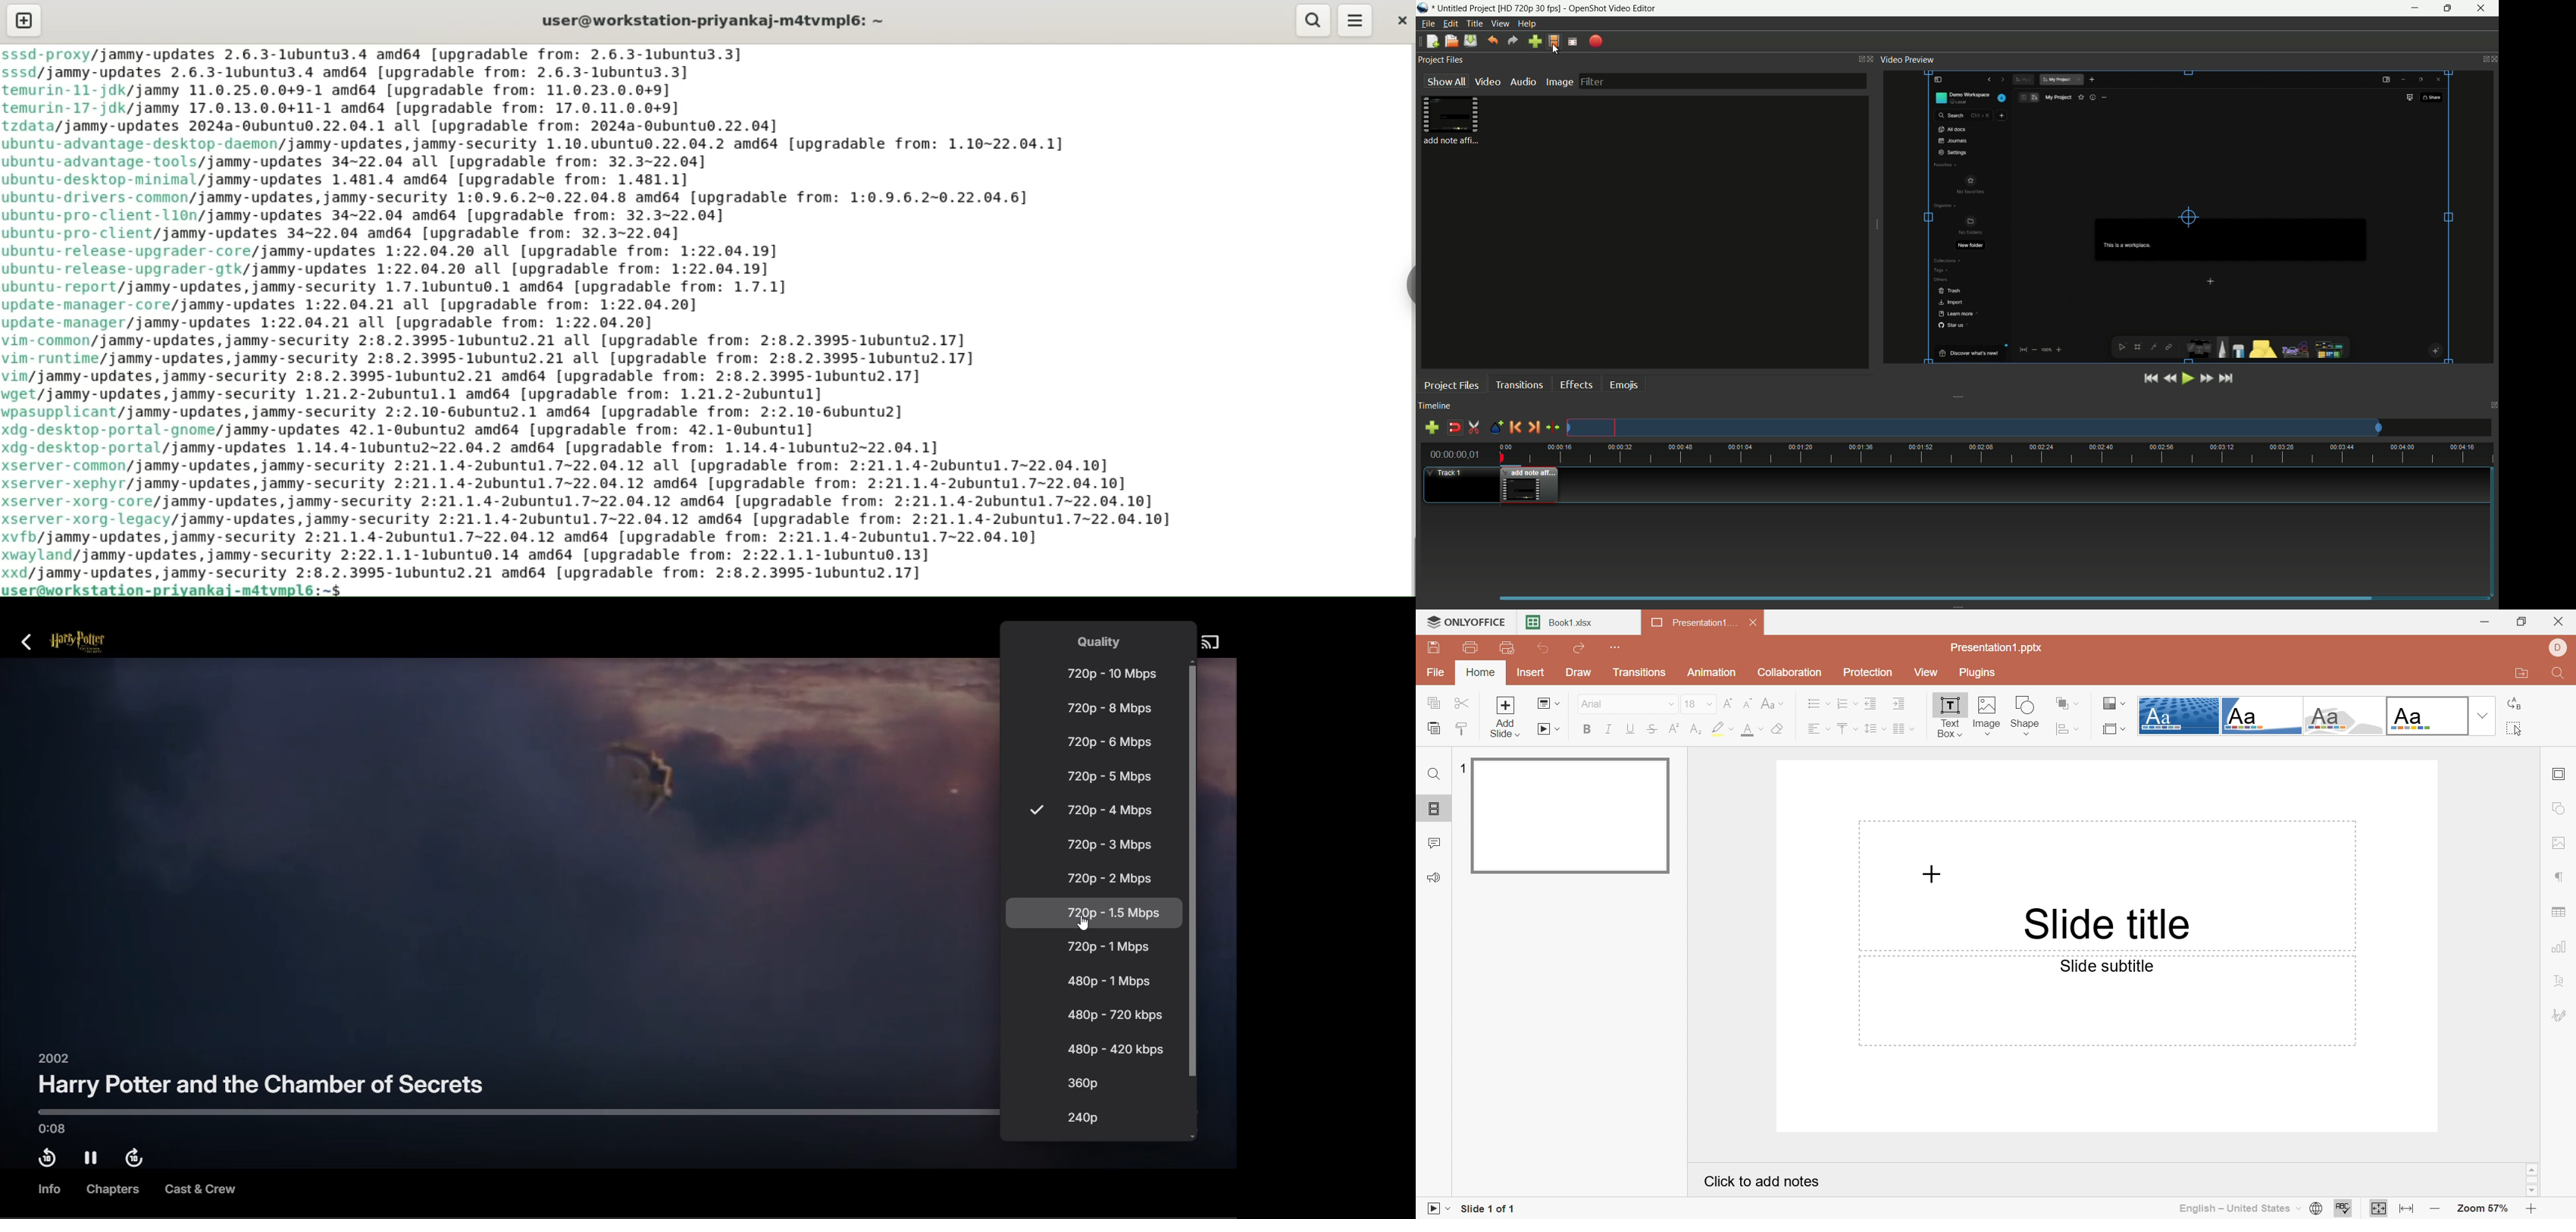  Describe the element at coordinates (46, 1160) in the screenshot. I see `Rewind` at that location.